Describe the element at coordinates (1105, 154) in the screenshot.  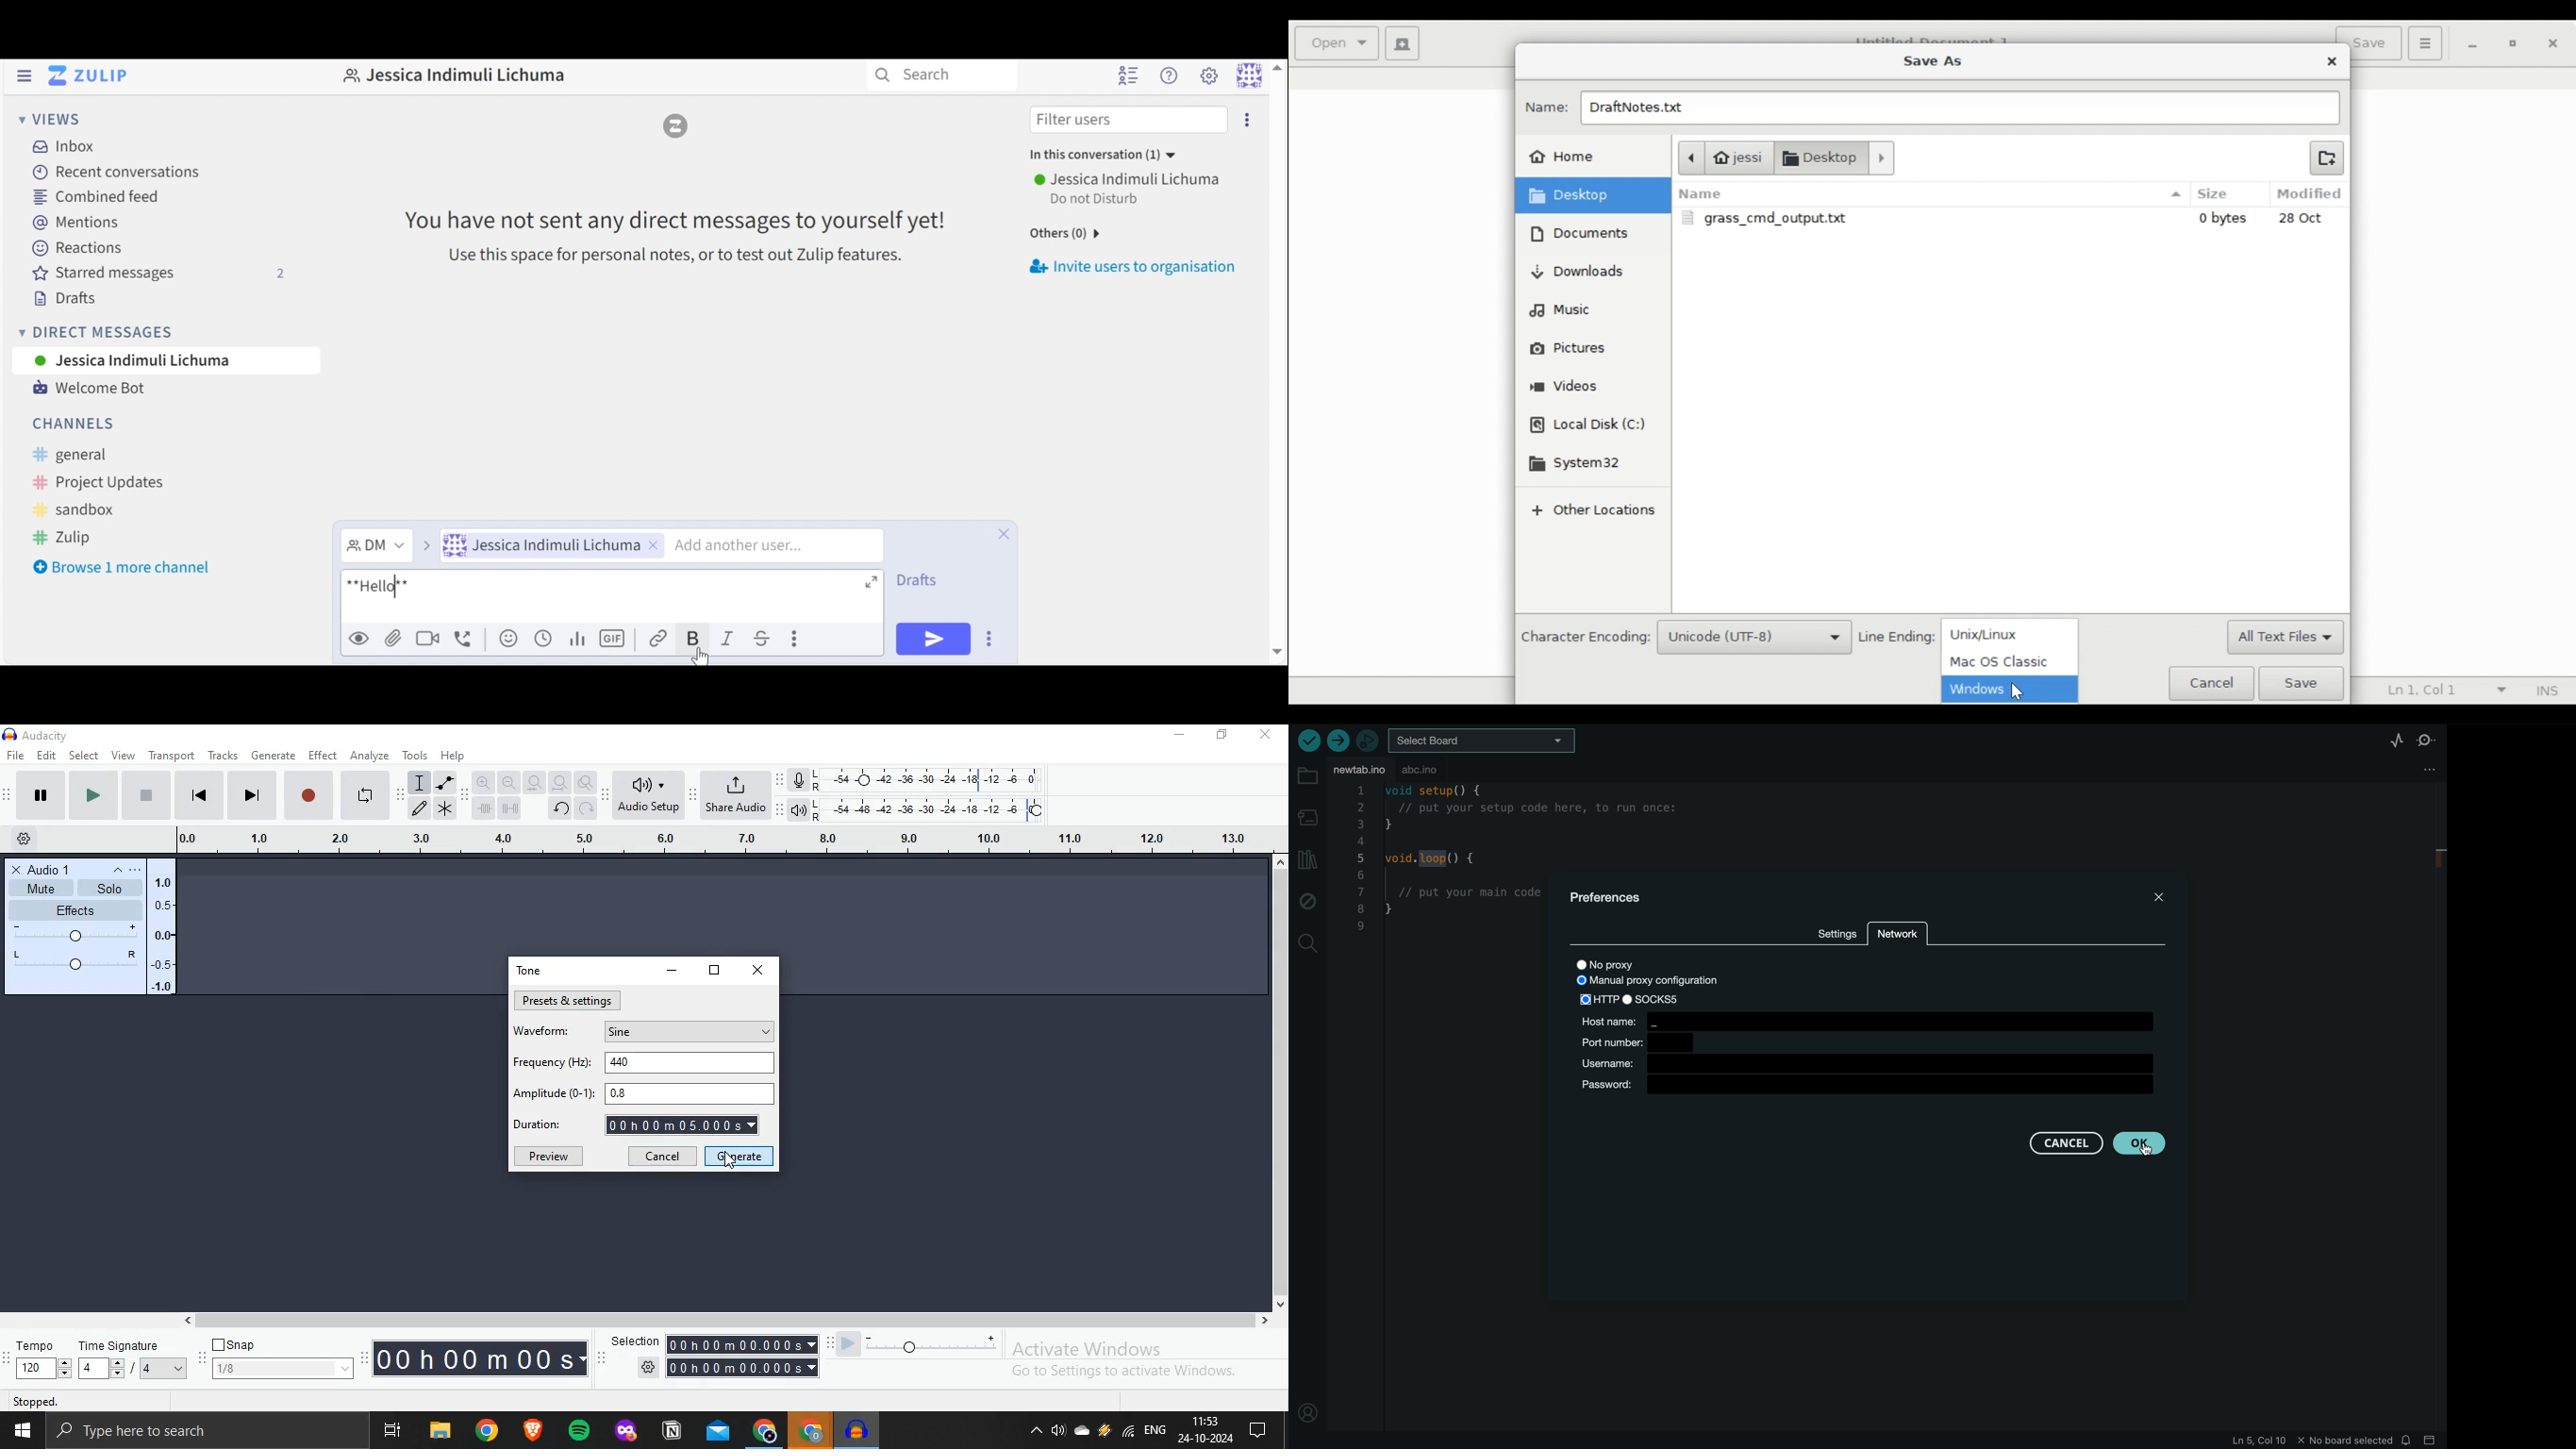
I see `in this conversation (1)` at that location.